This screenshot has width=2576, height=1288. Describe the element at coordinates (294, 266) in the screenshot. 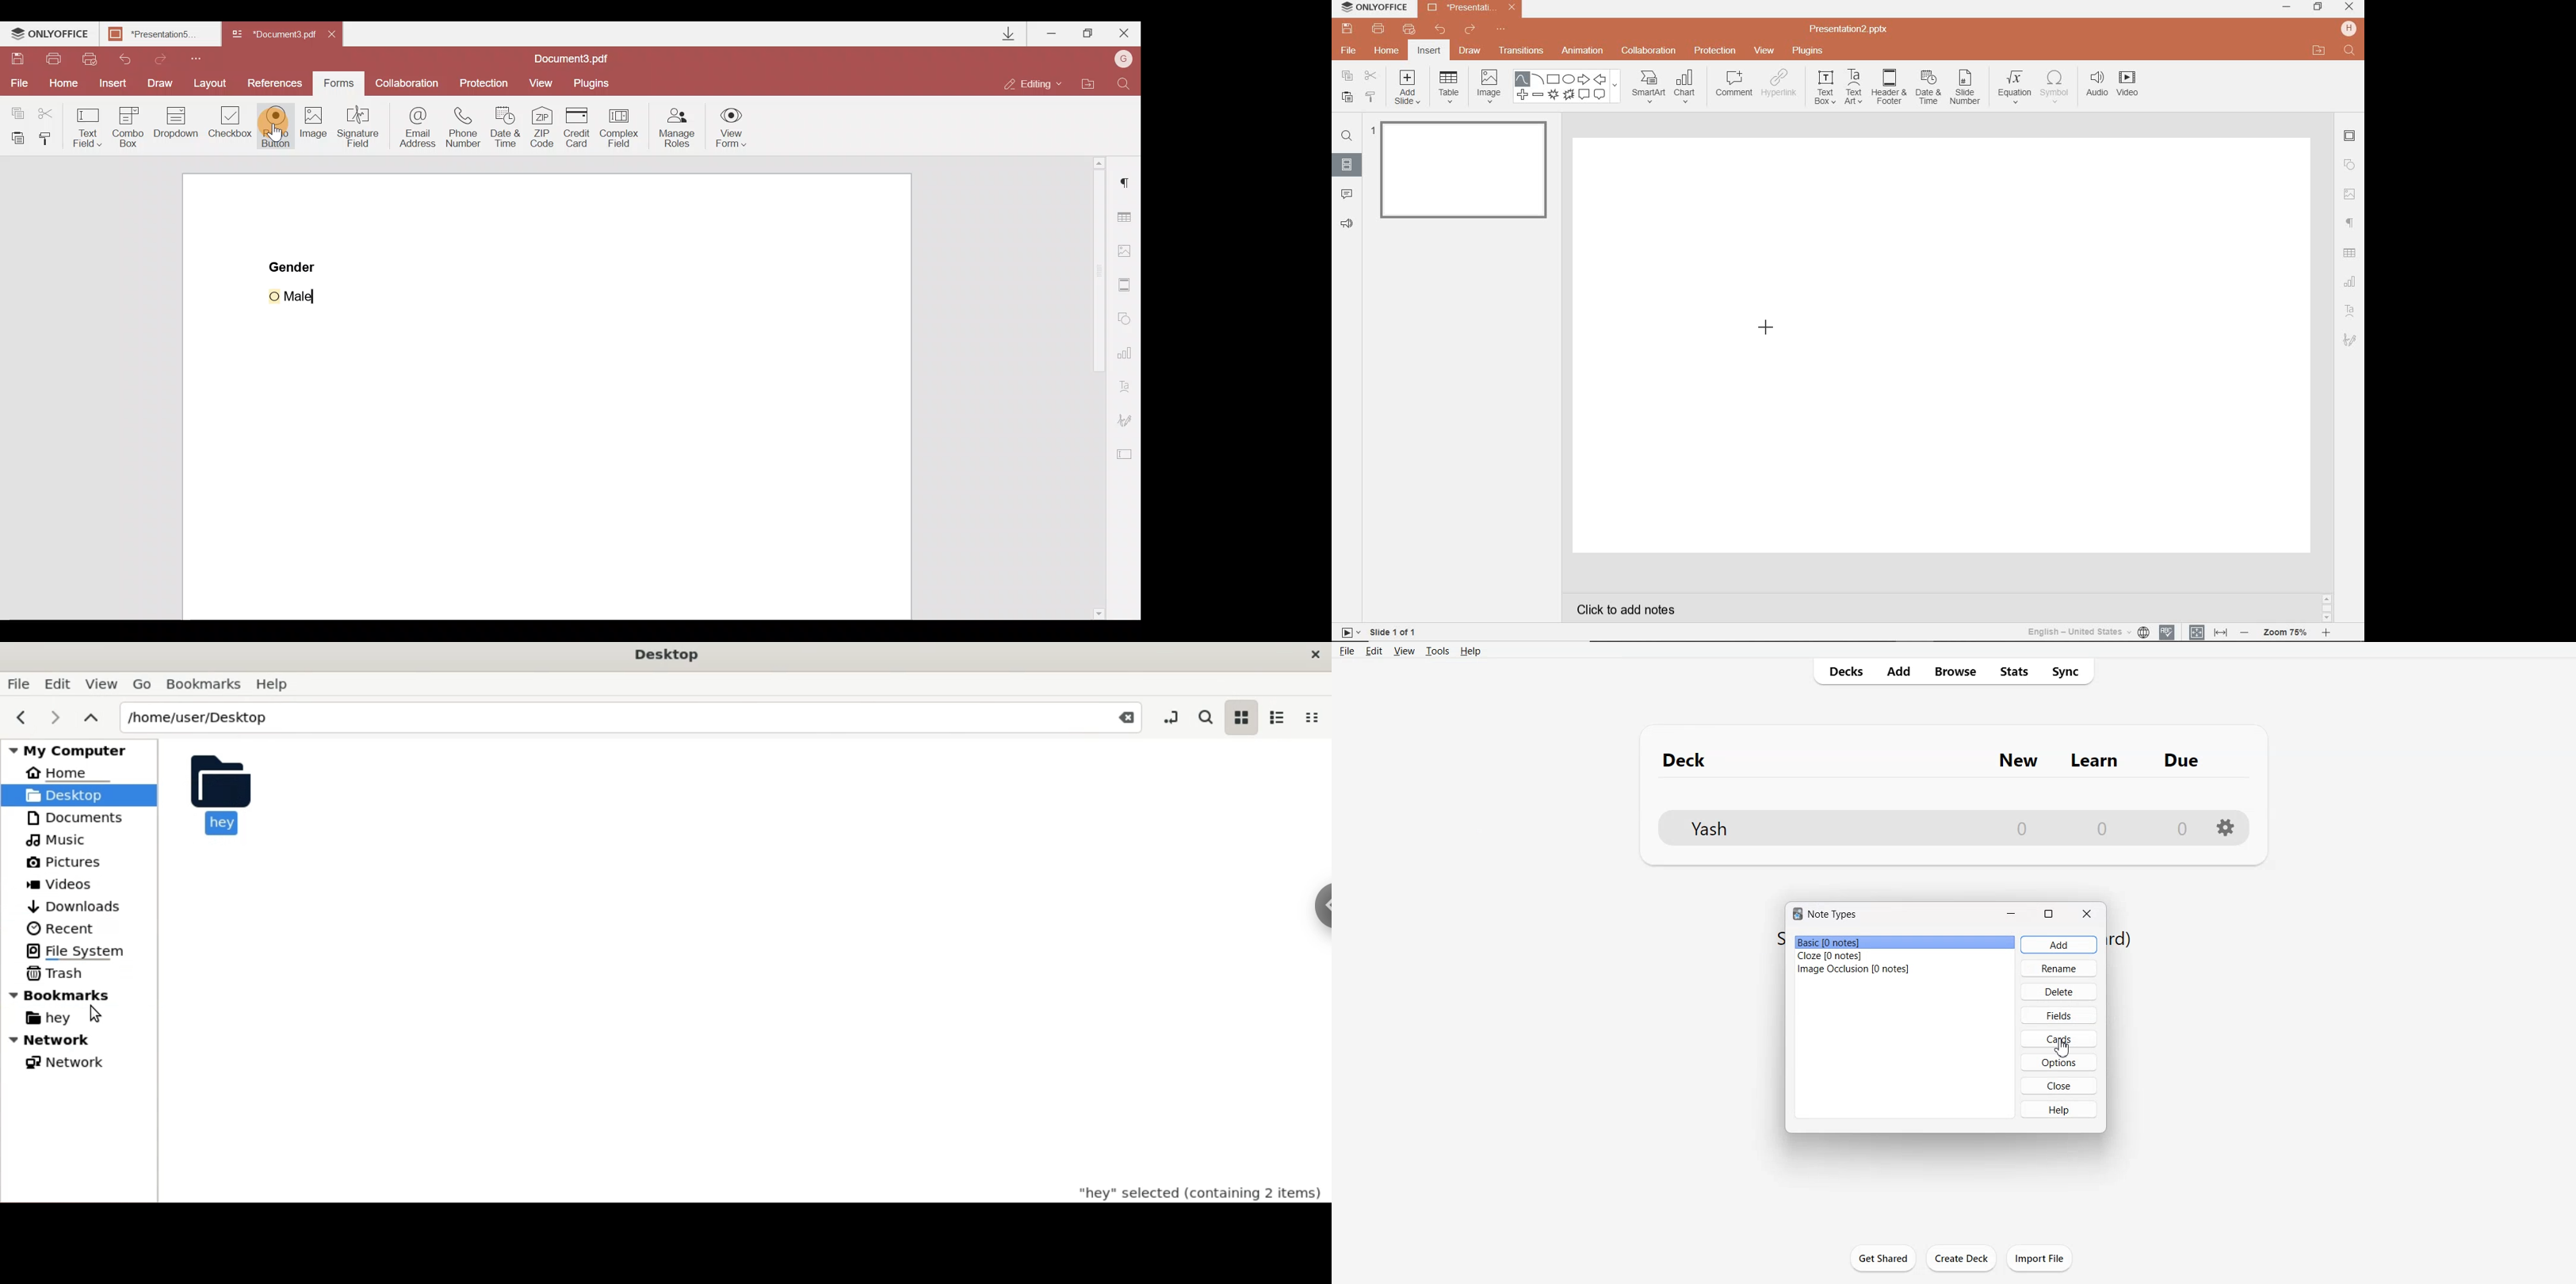

I see `Gender` at that location.